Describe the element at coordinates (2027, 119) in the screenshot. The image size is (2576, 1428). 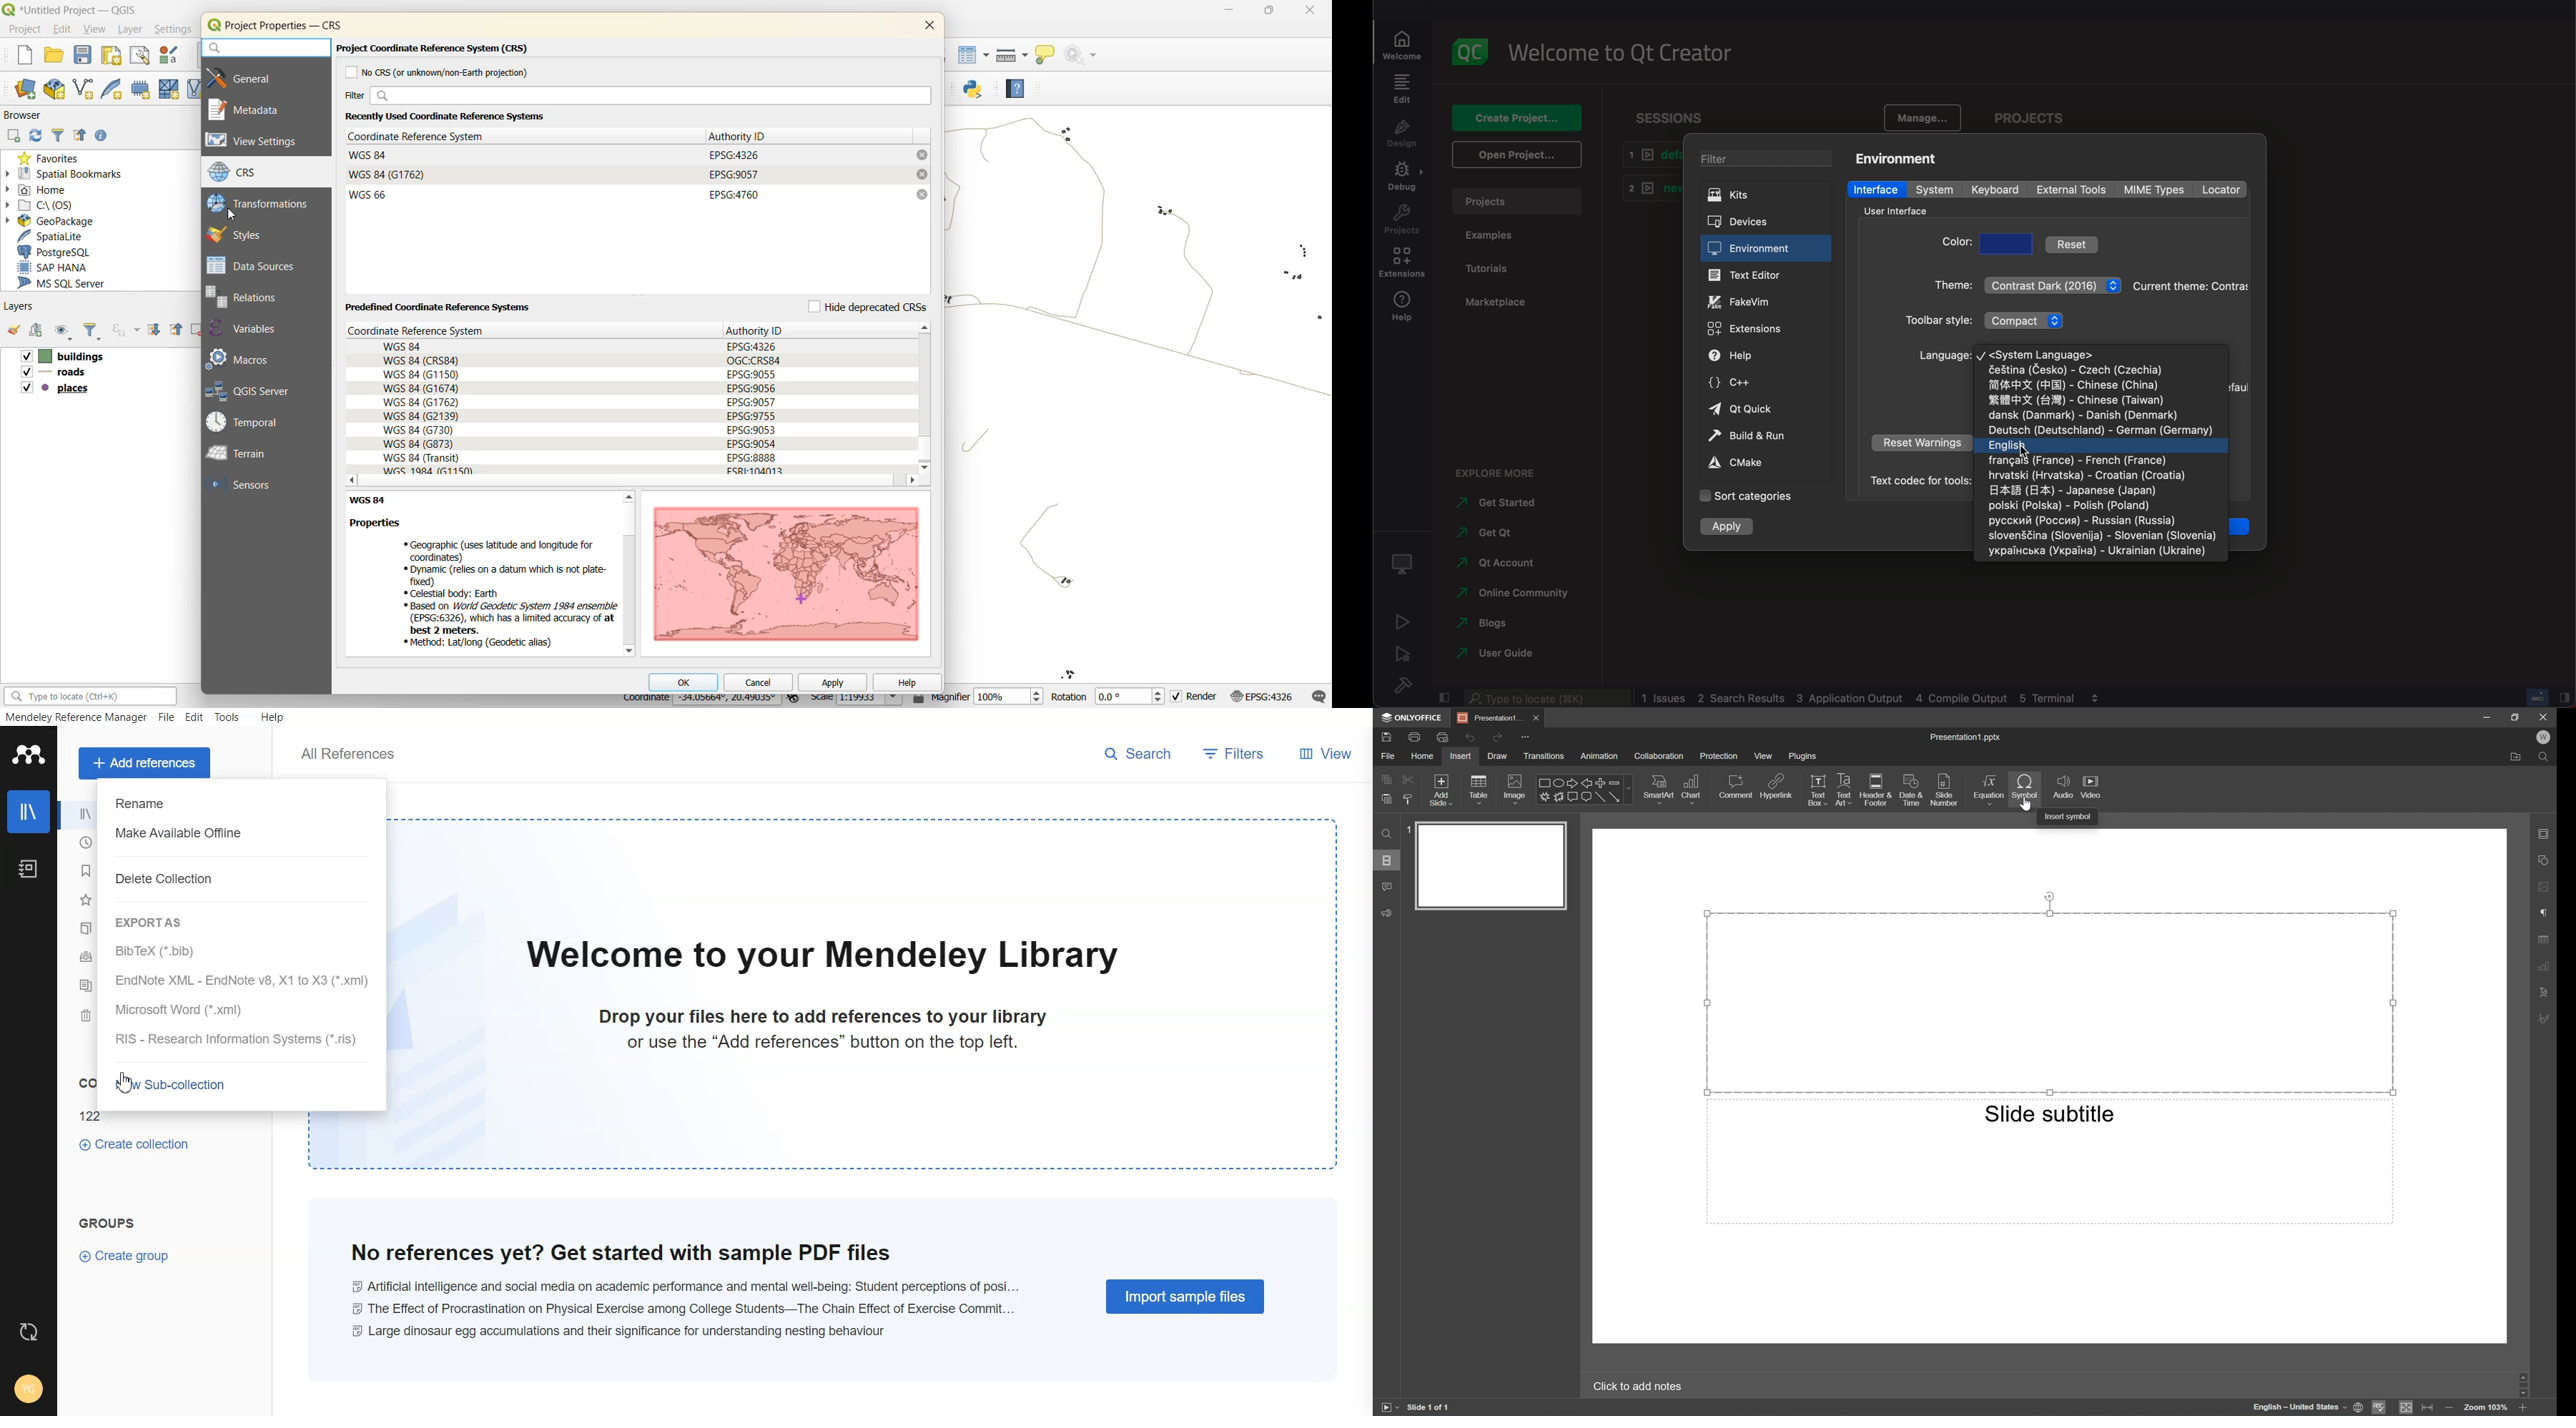
I see `project` at that location.